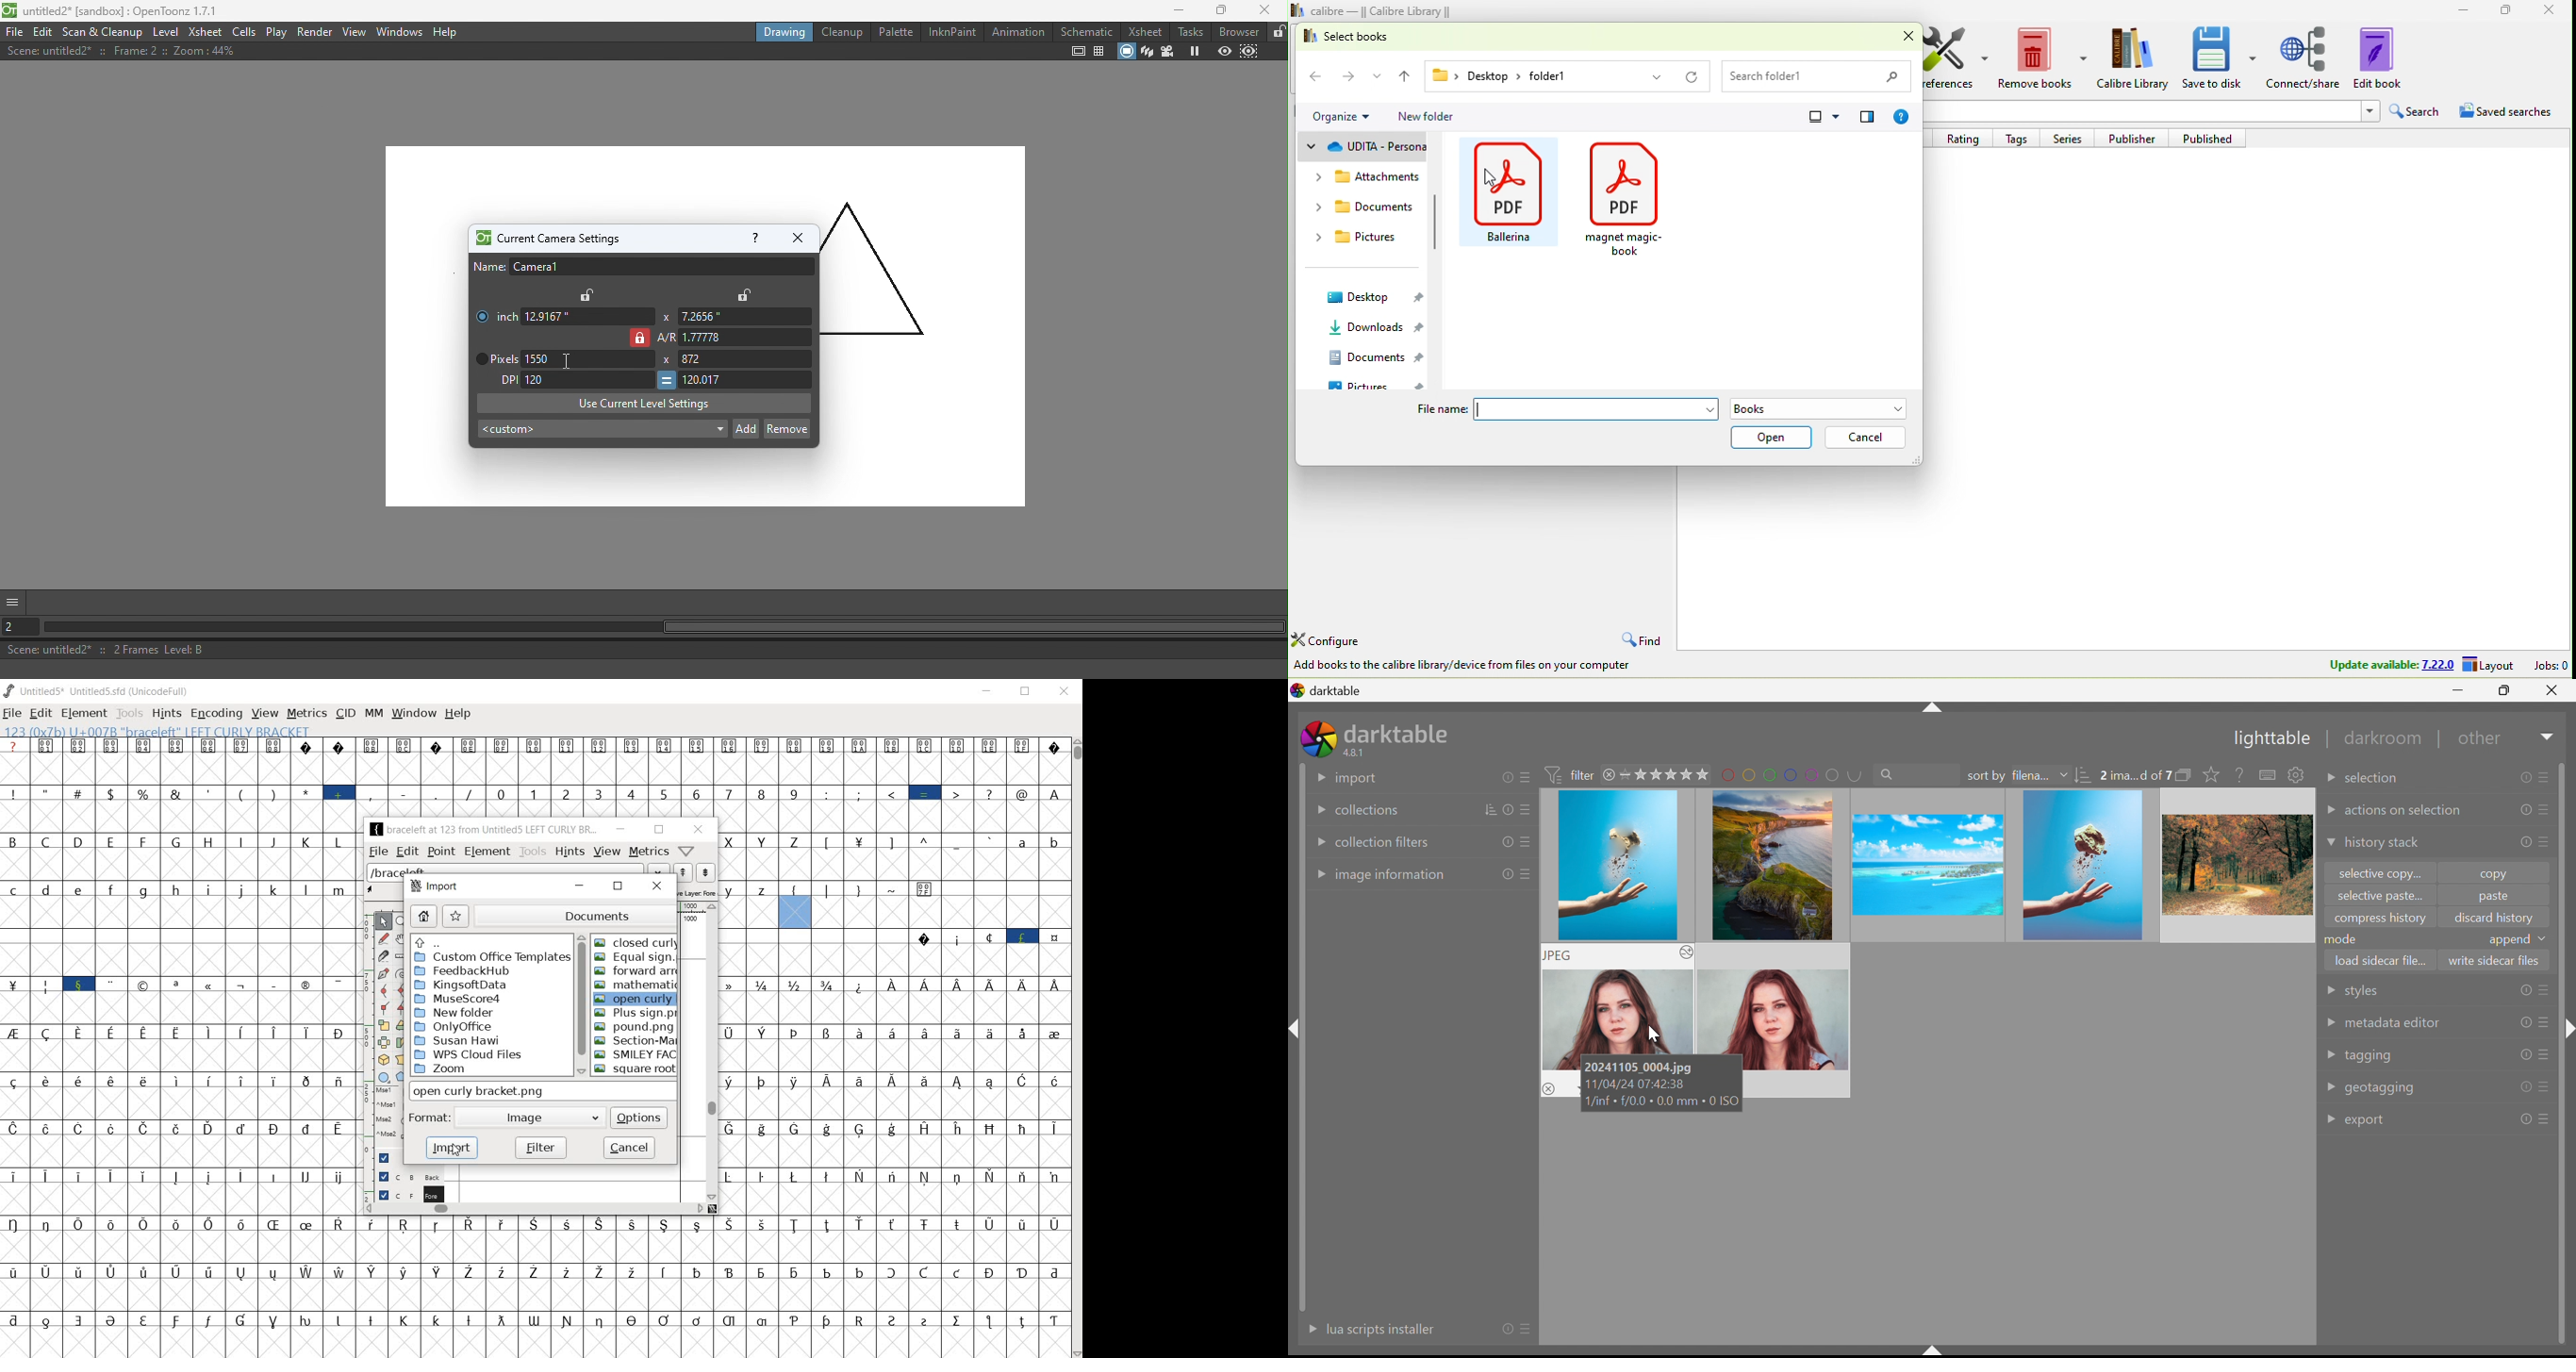 The width and height of the screenshot is (2576, 1372). Describe the element at coordinates (84, 714) in the screenshot. I see `element` at that location.